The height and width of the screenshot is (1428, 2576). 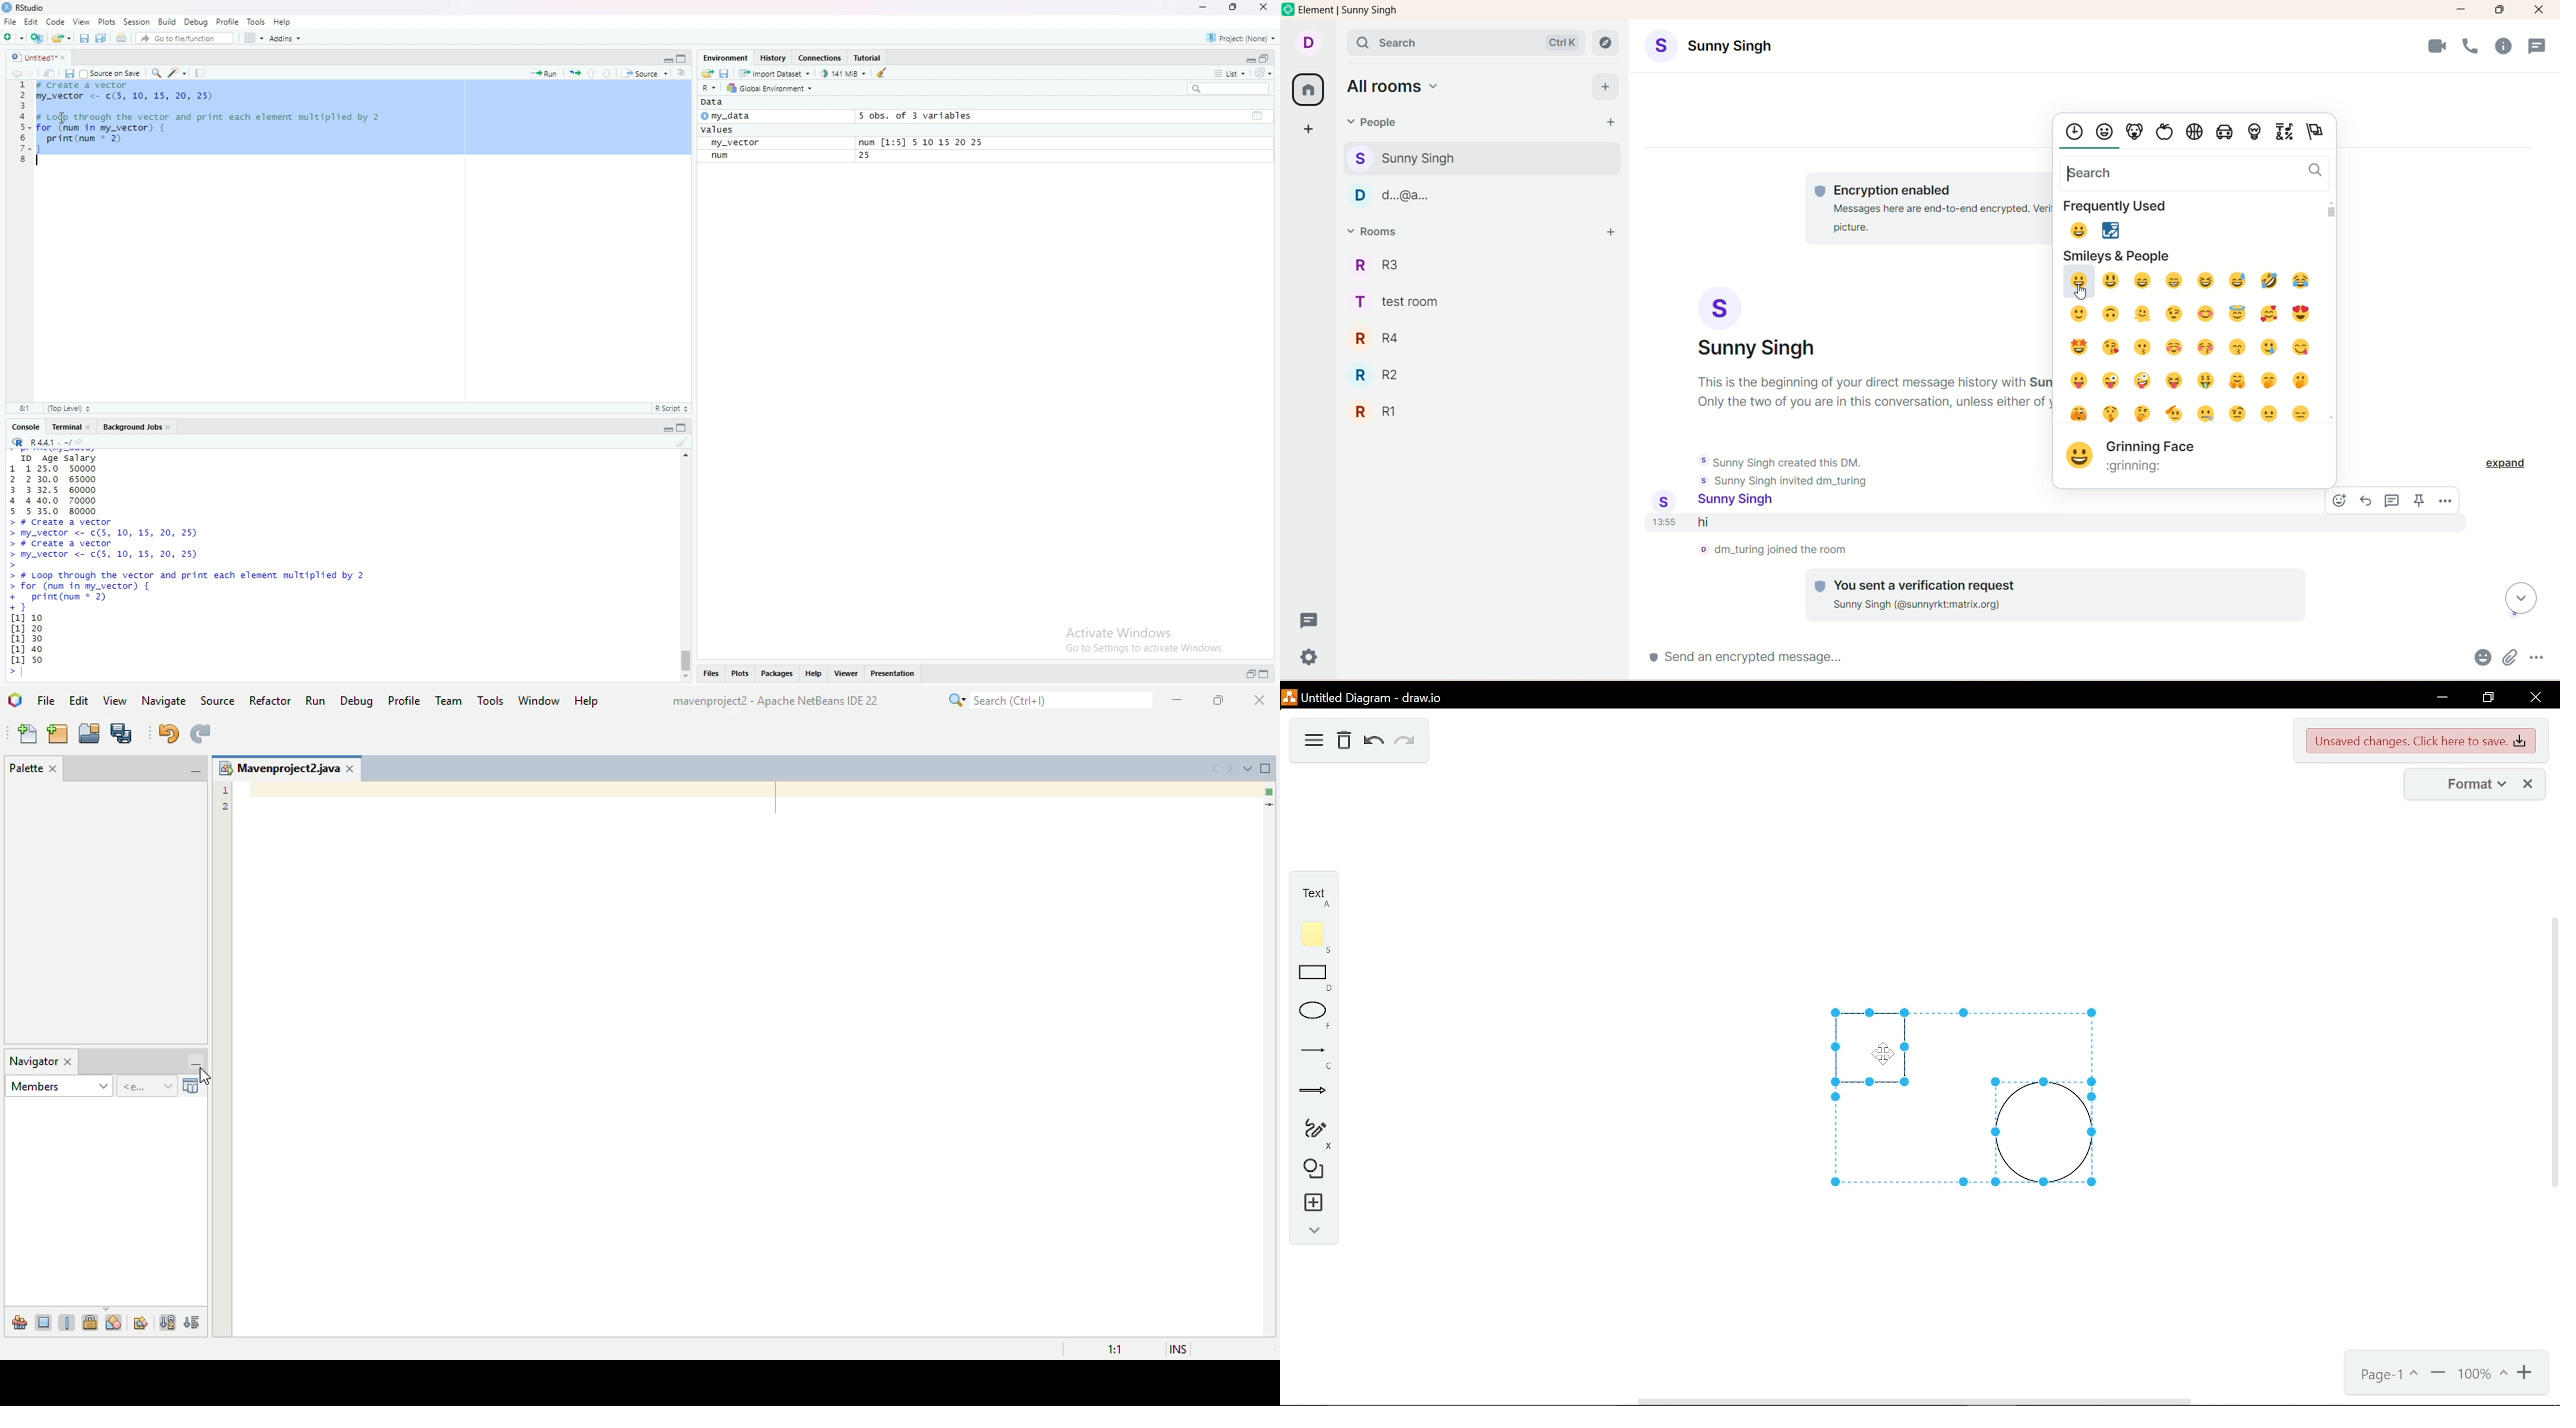 What do you see at coordinates (1230, 75) in the screenshot?
I see `list` at bounding box center [1230, 75].